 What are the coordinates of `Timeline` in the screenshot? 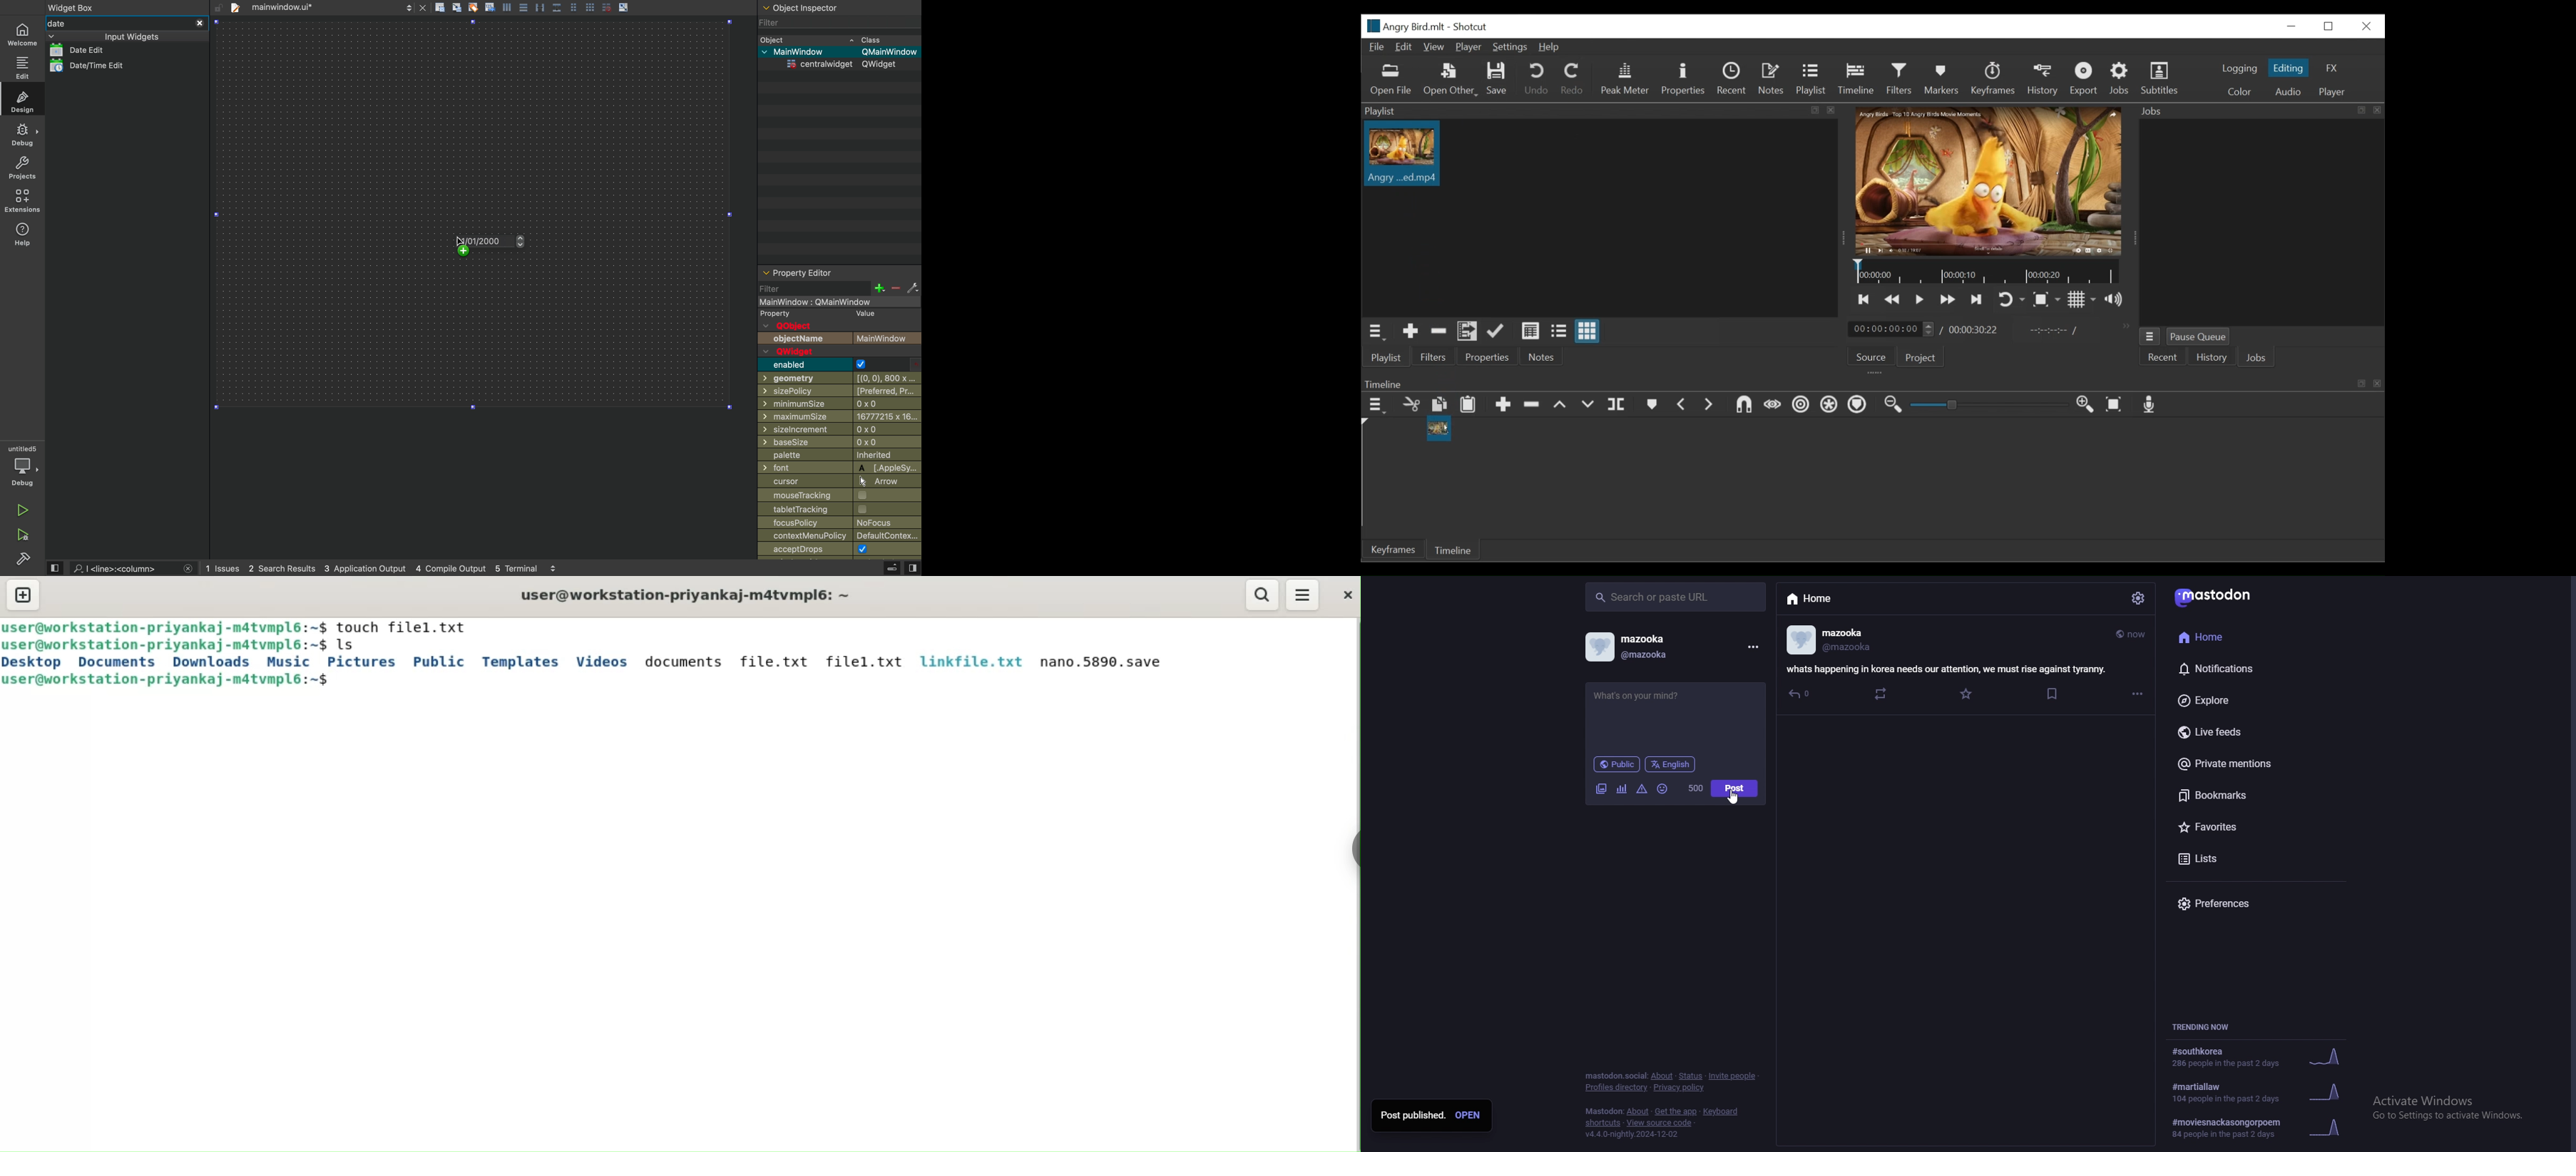 It's located at (1987, 272).